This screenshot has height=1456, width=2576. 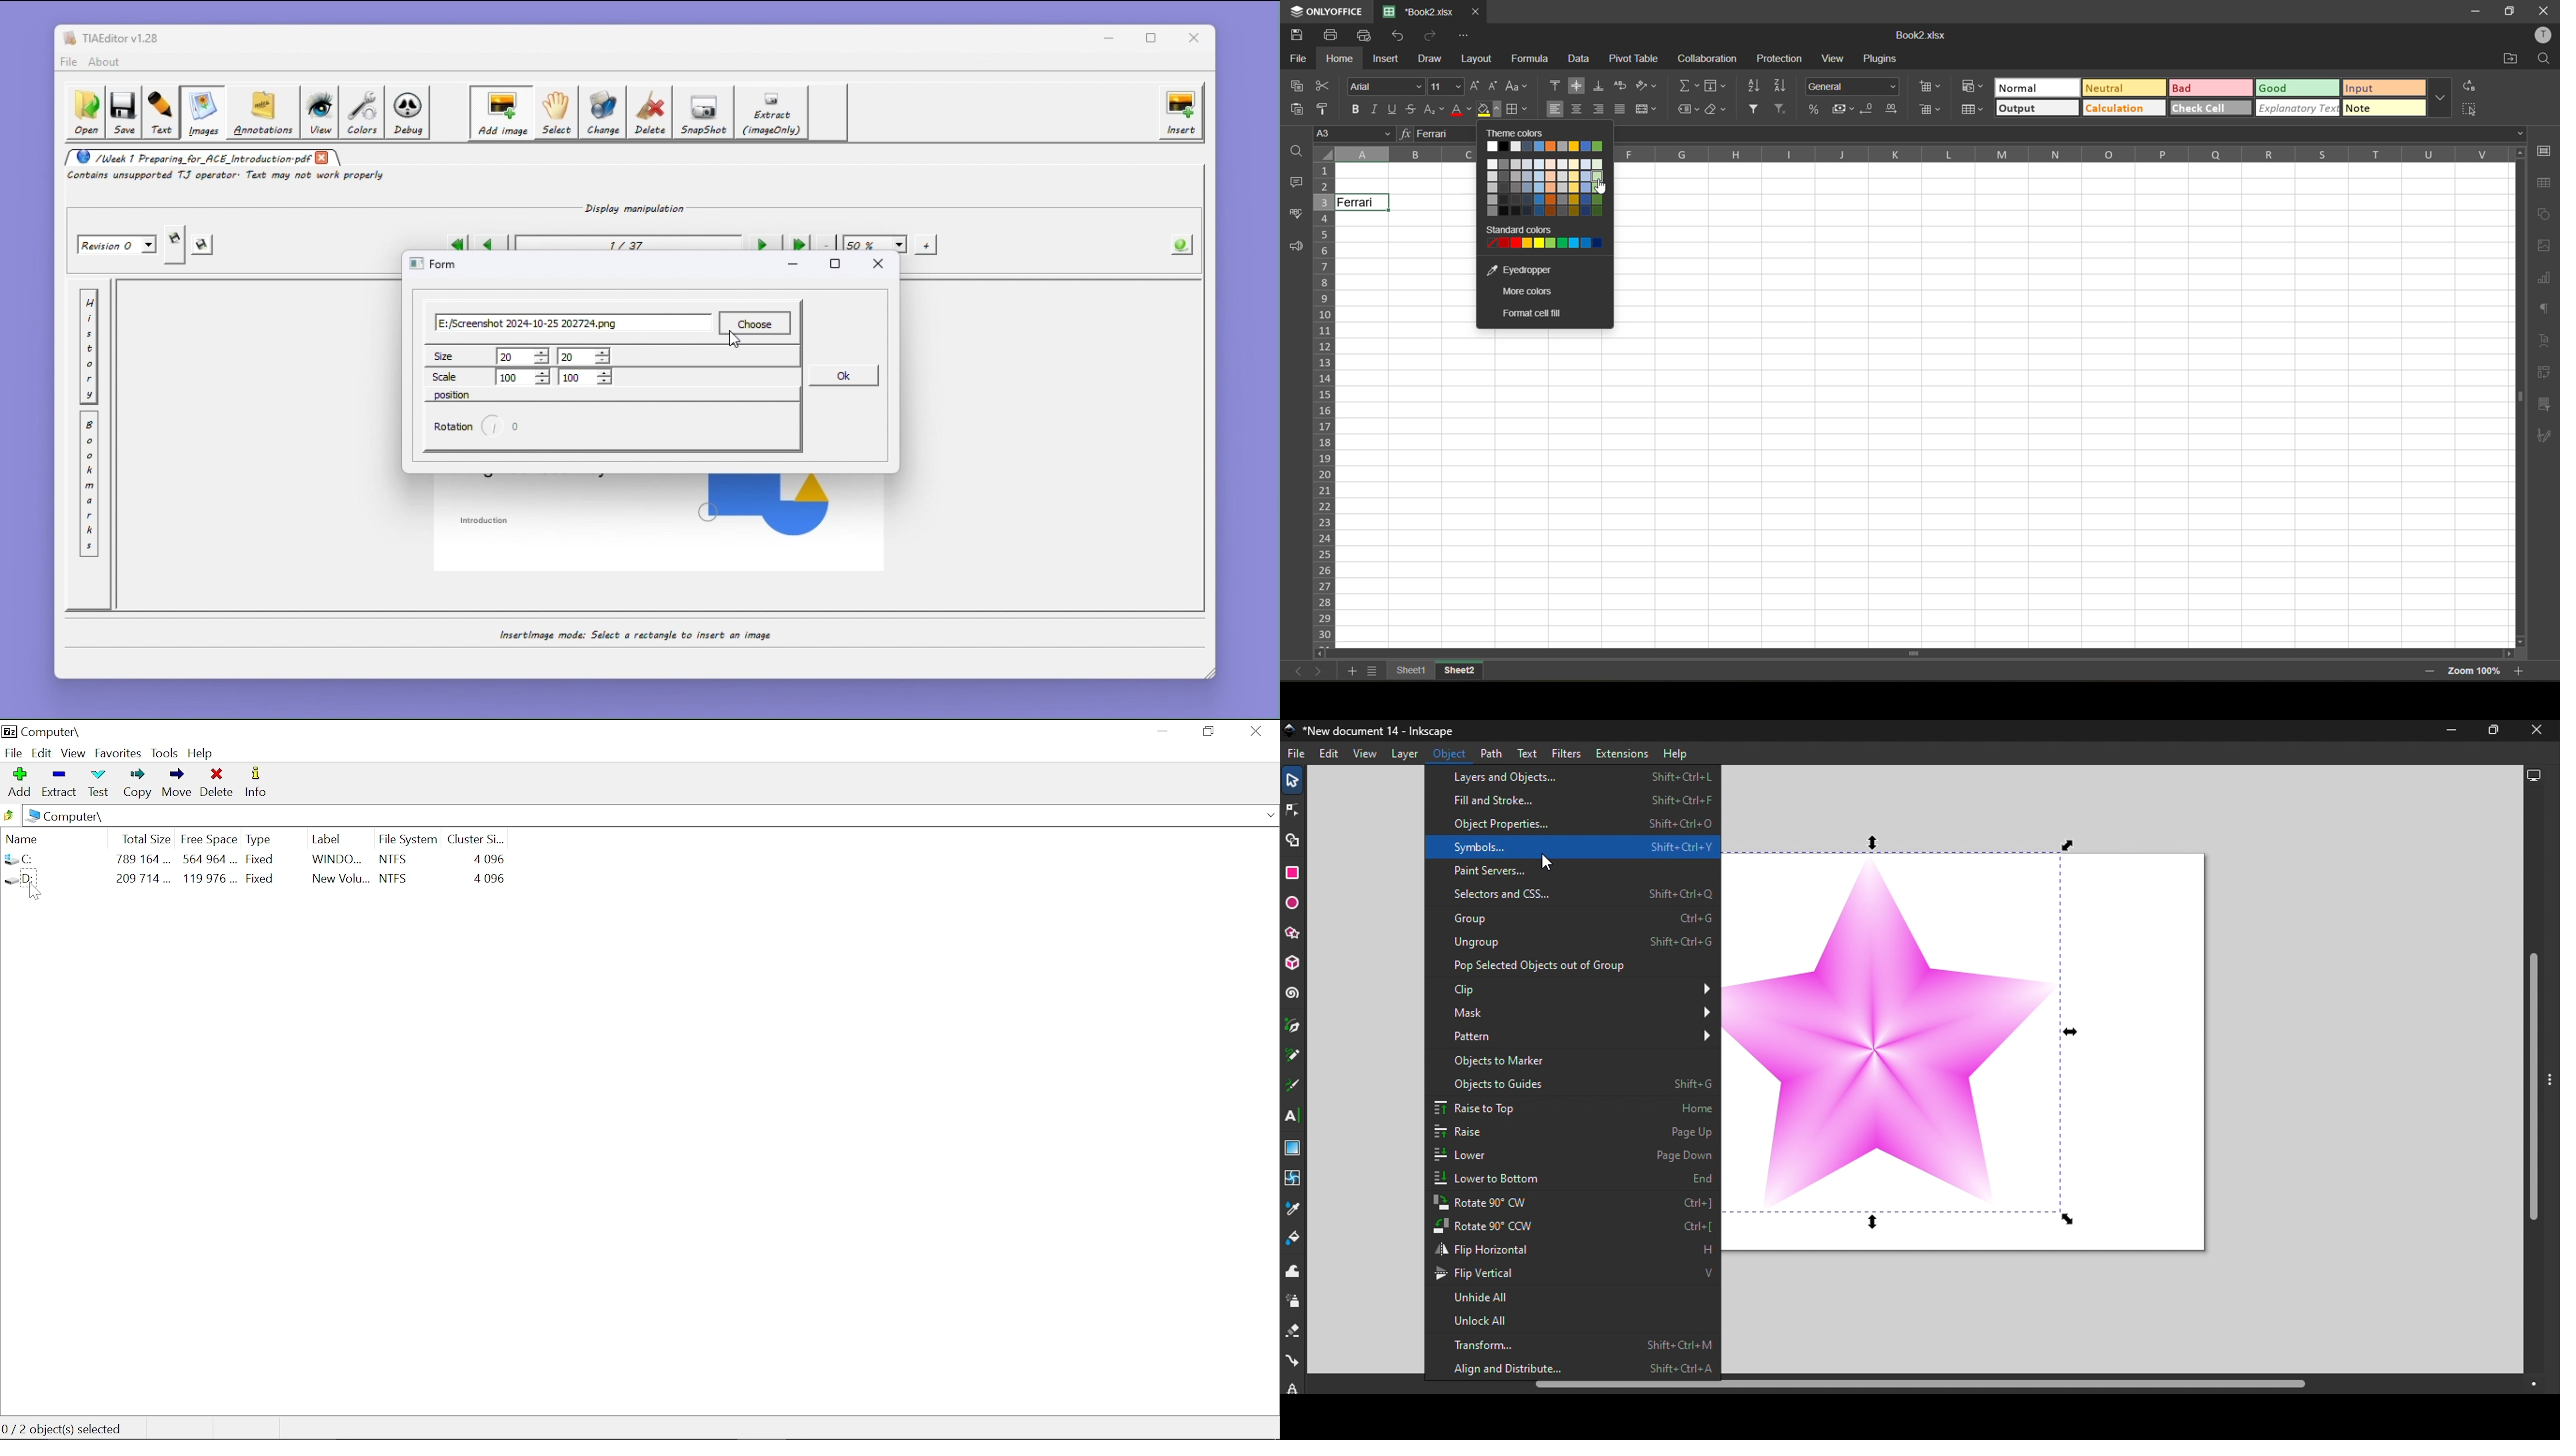 What do you see at coordinates (1289, 782) in the screenshot?
I see `Selector tool` at bounding box center [1289, 782].